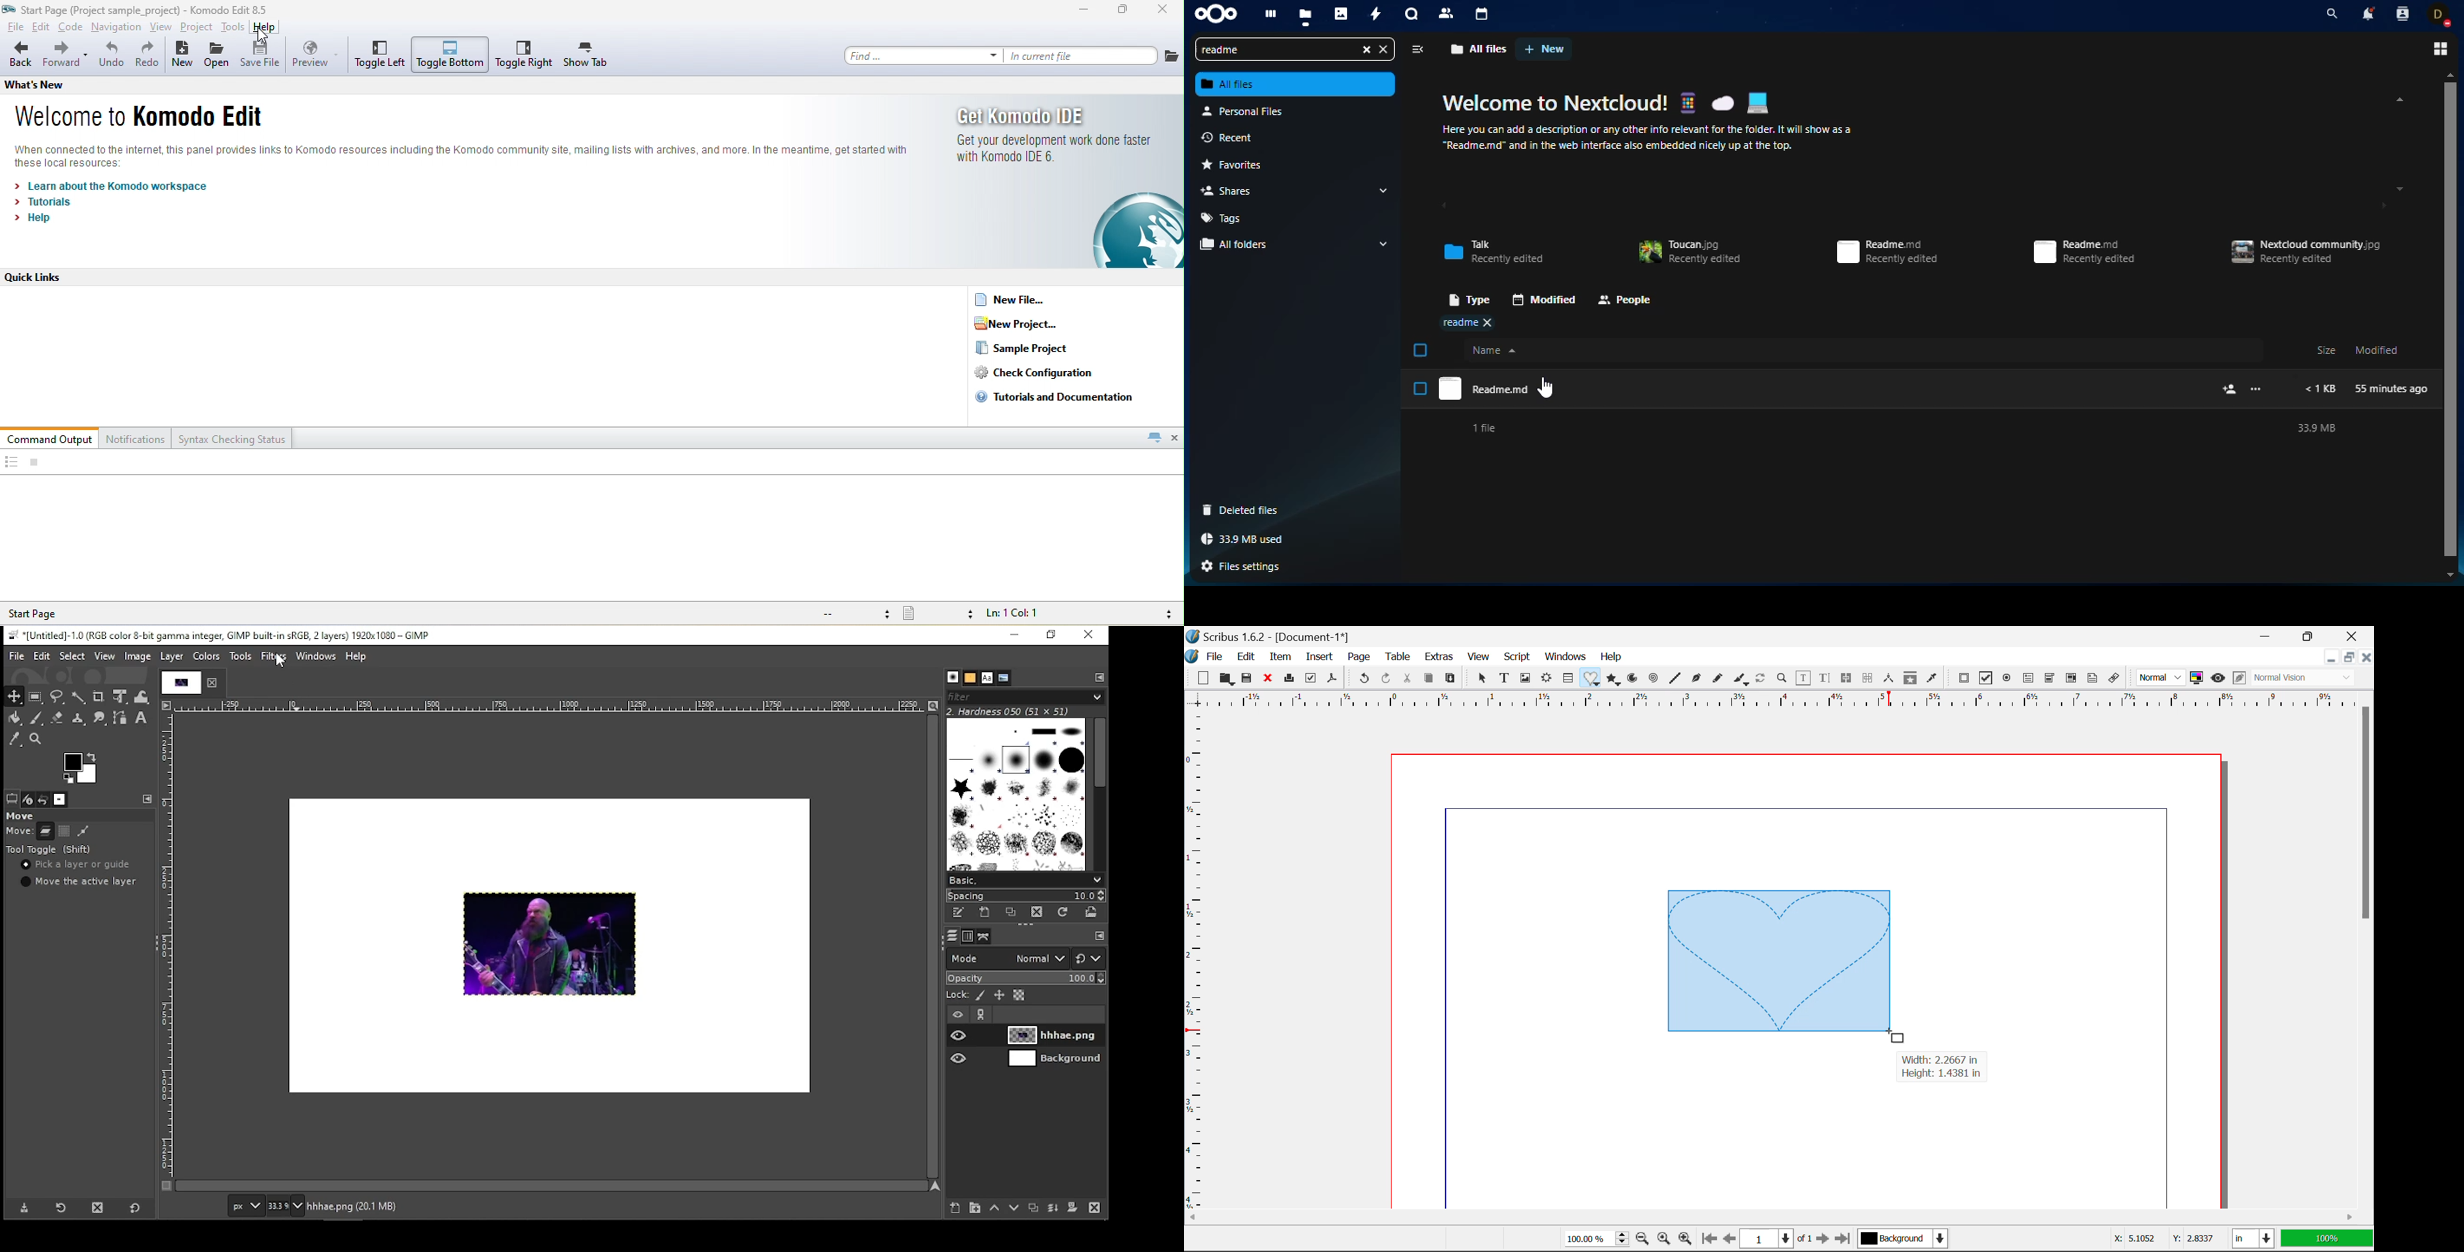  I want to click on scroll bar, so click(1101, 793).